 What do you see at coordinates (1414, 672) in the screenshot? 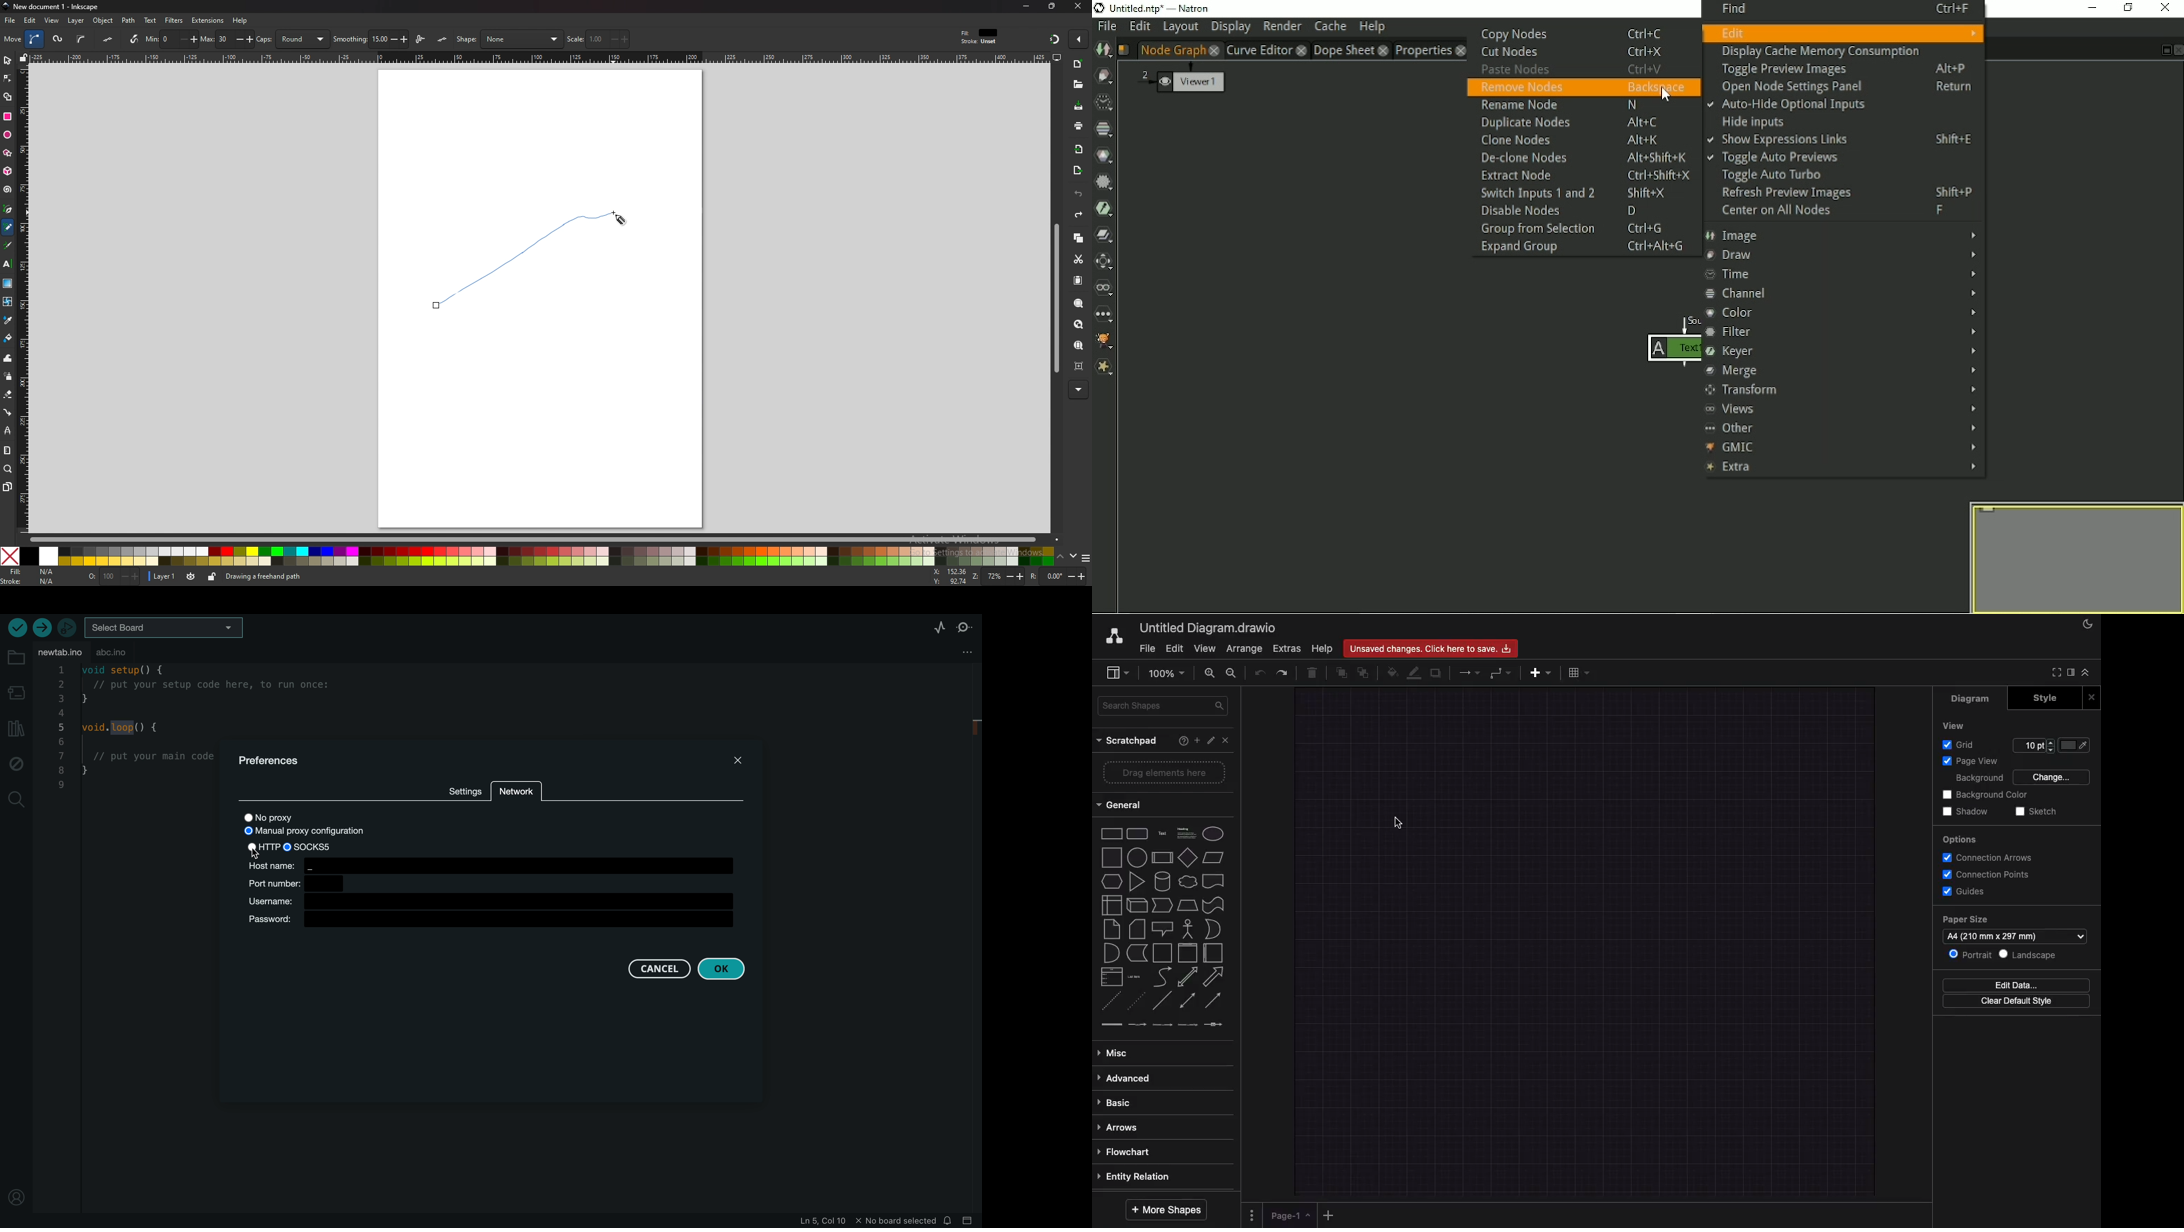
I see `Line color` at bounding box center [1414, 672].